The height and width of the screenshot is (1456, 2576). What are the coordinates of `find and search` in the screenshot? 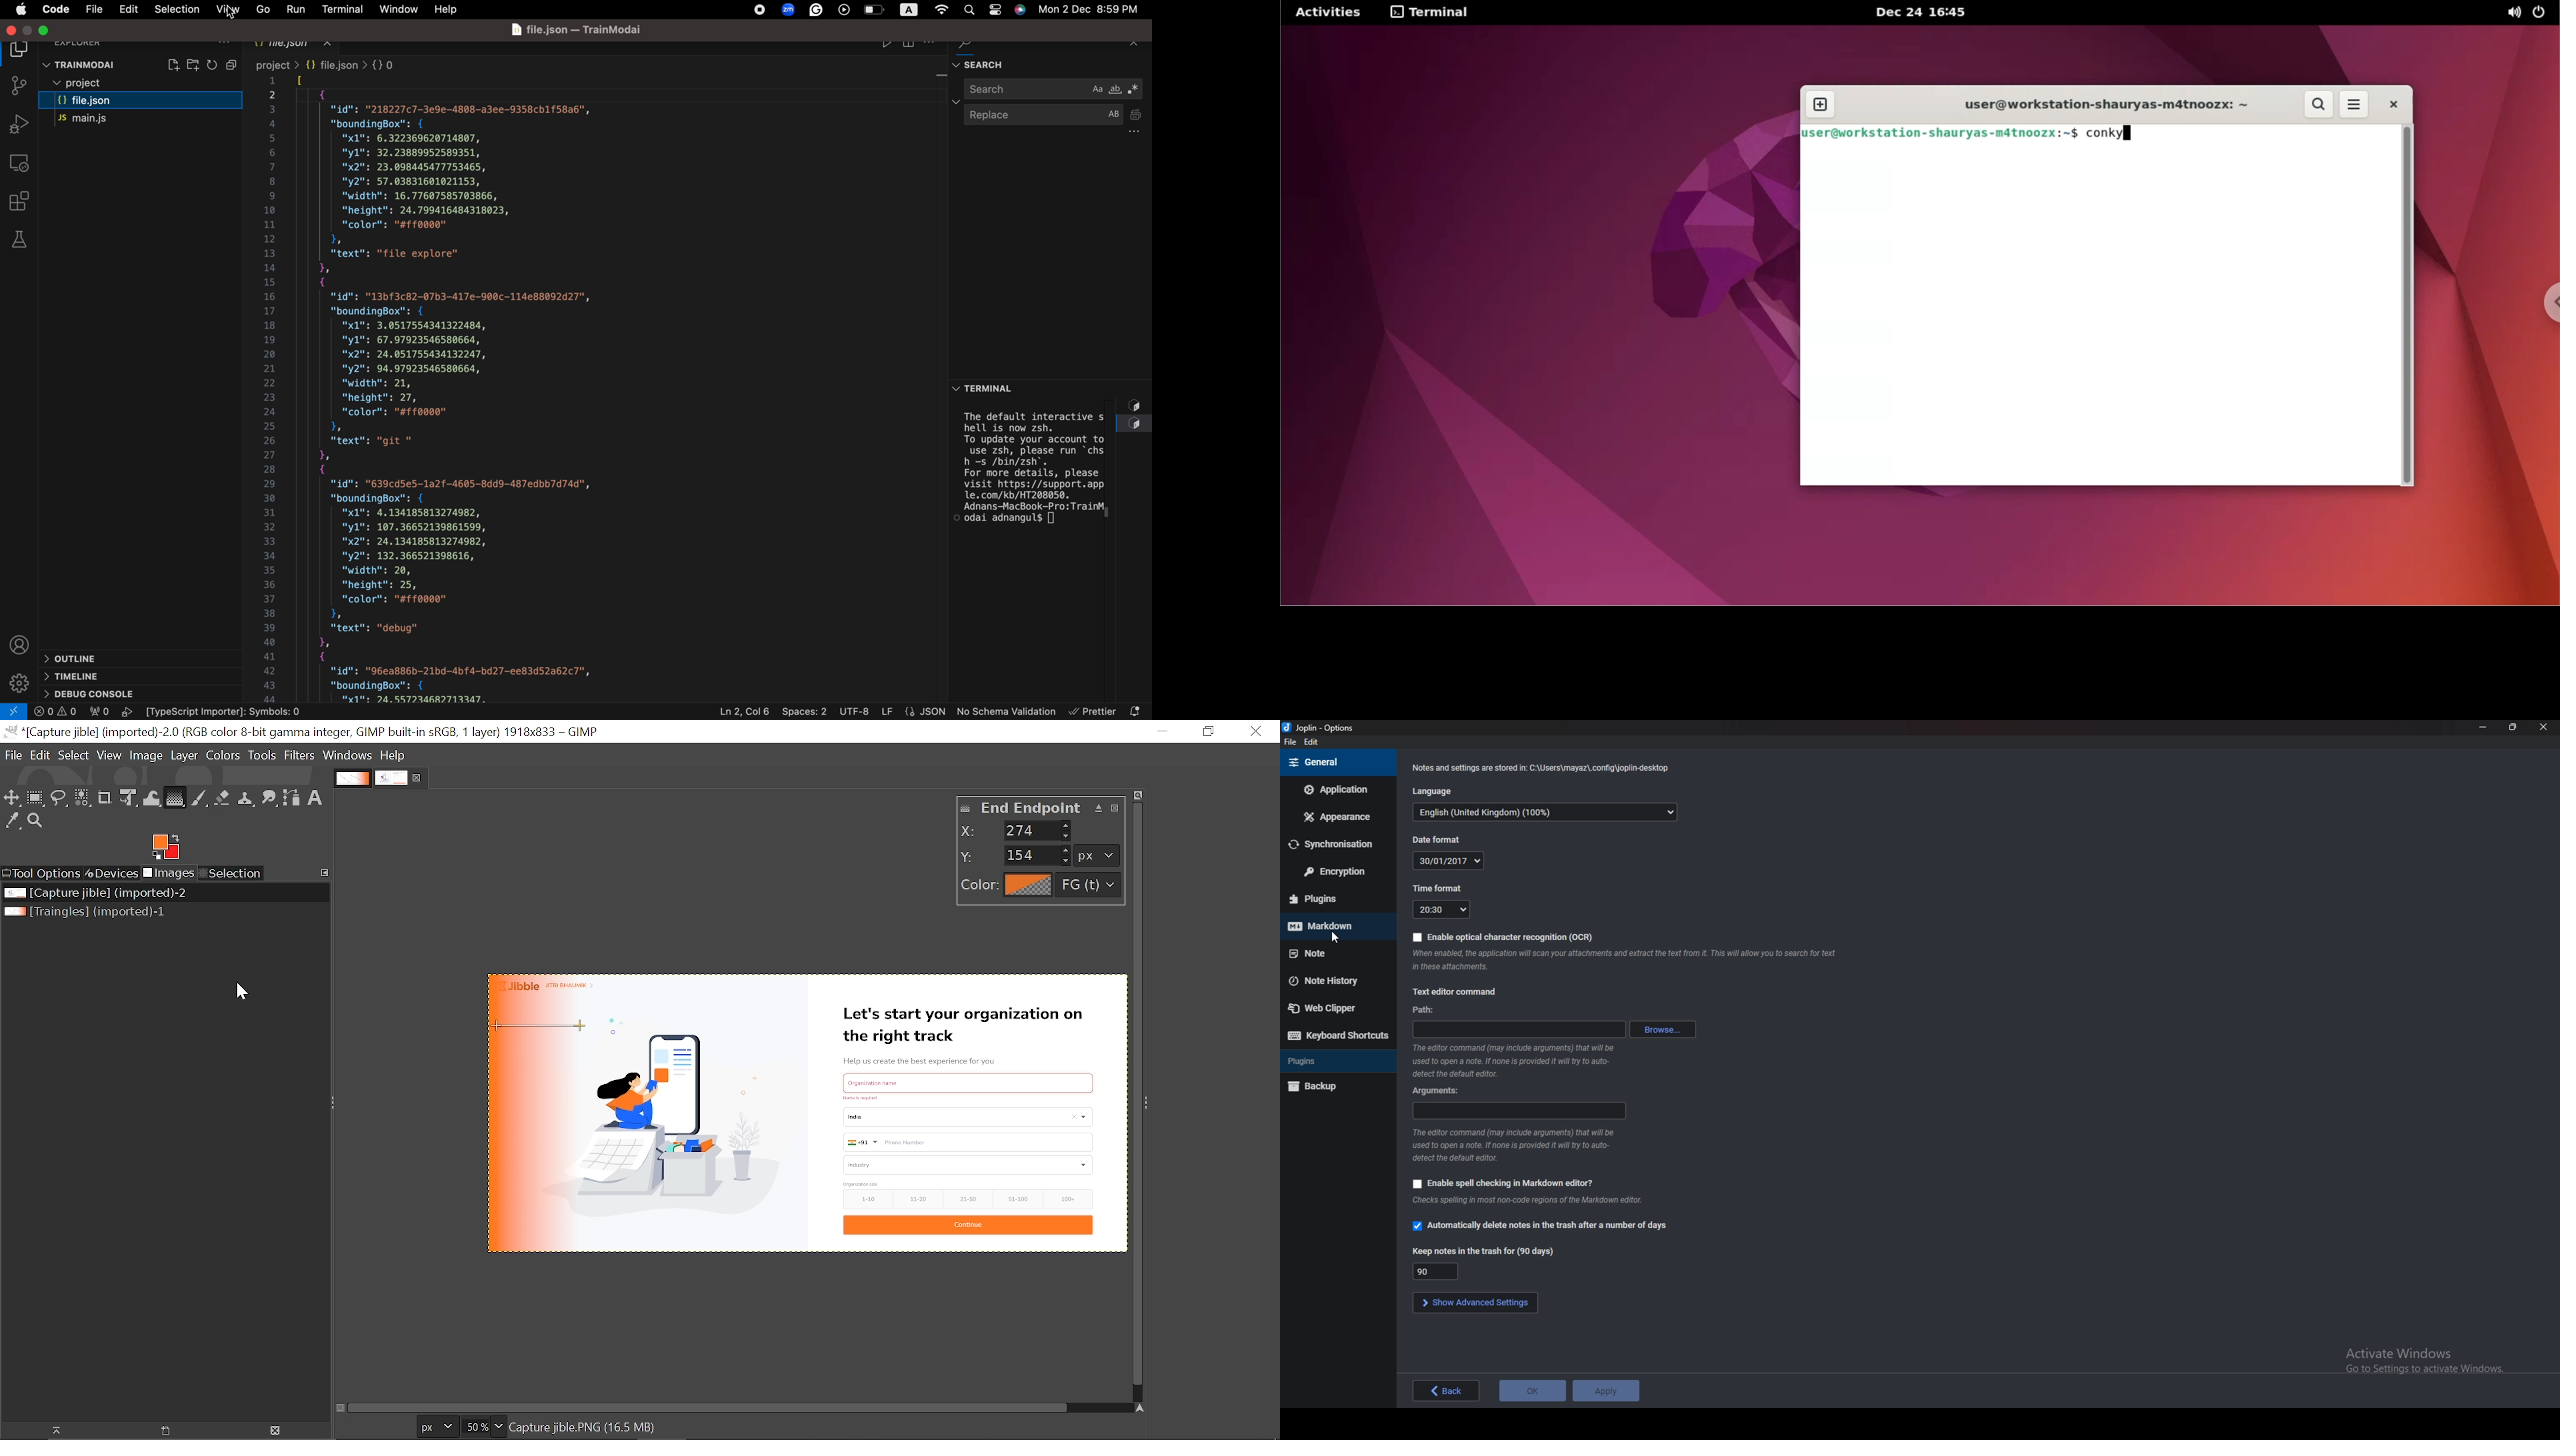 It's located at (1050, 62).